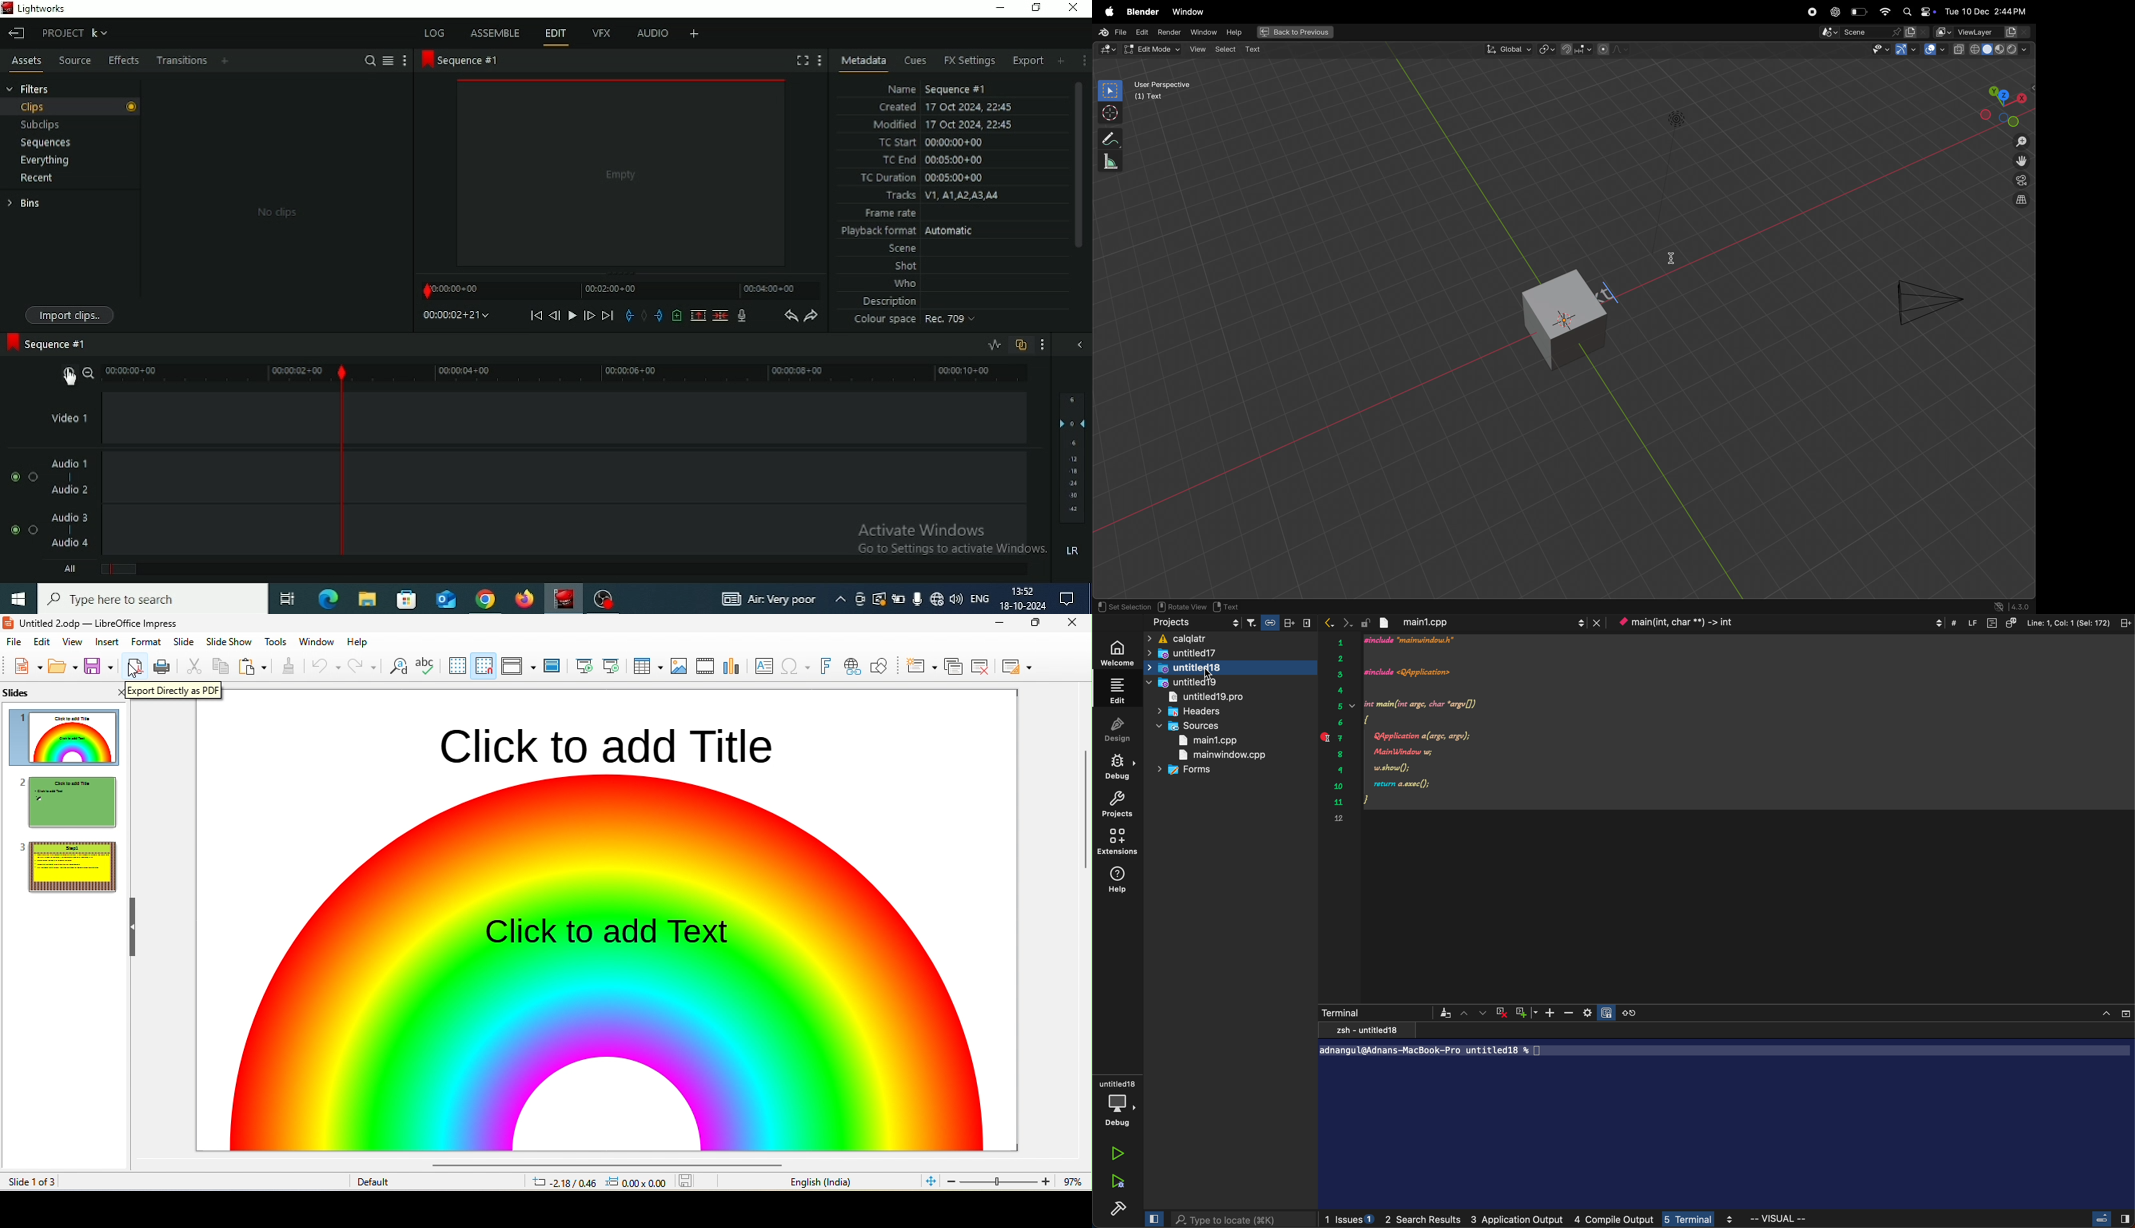  What do you see at coordinates (1226, 668) in the screenshot?
I see `untitled 18` at bounding box center [1226, 668].